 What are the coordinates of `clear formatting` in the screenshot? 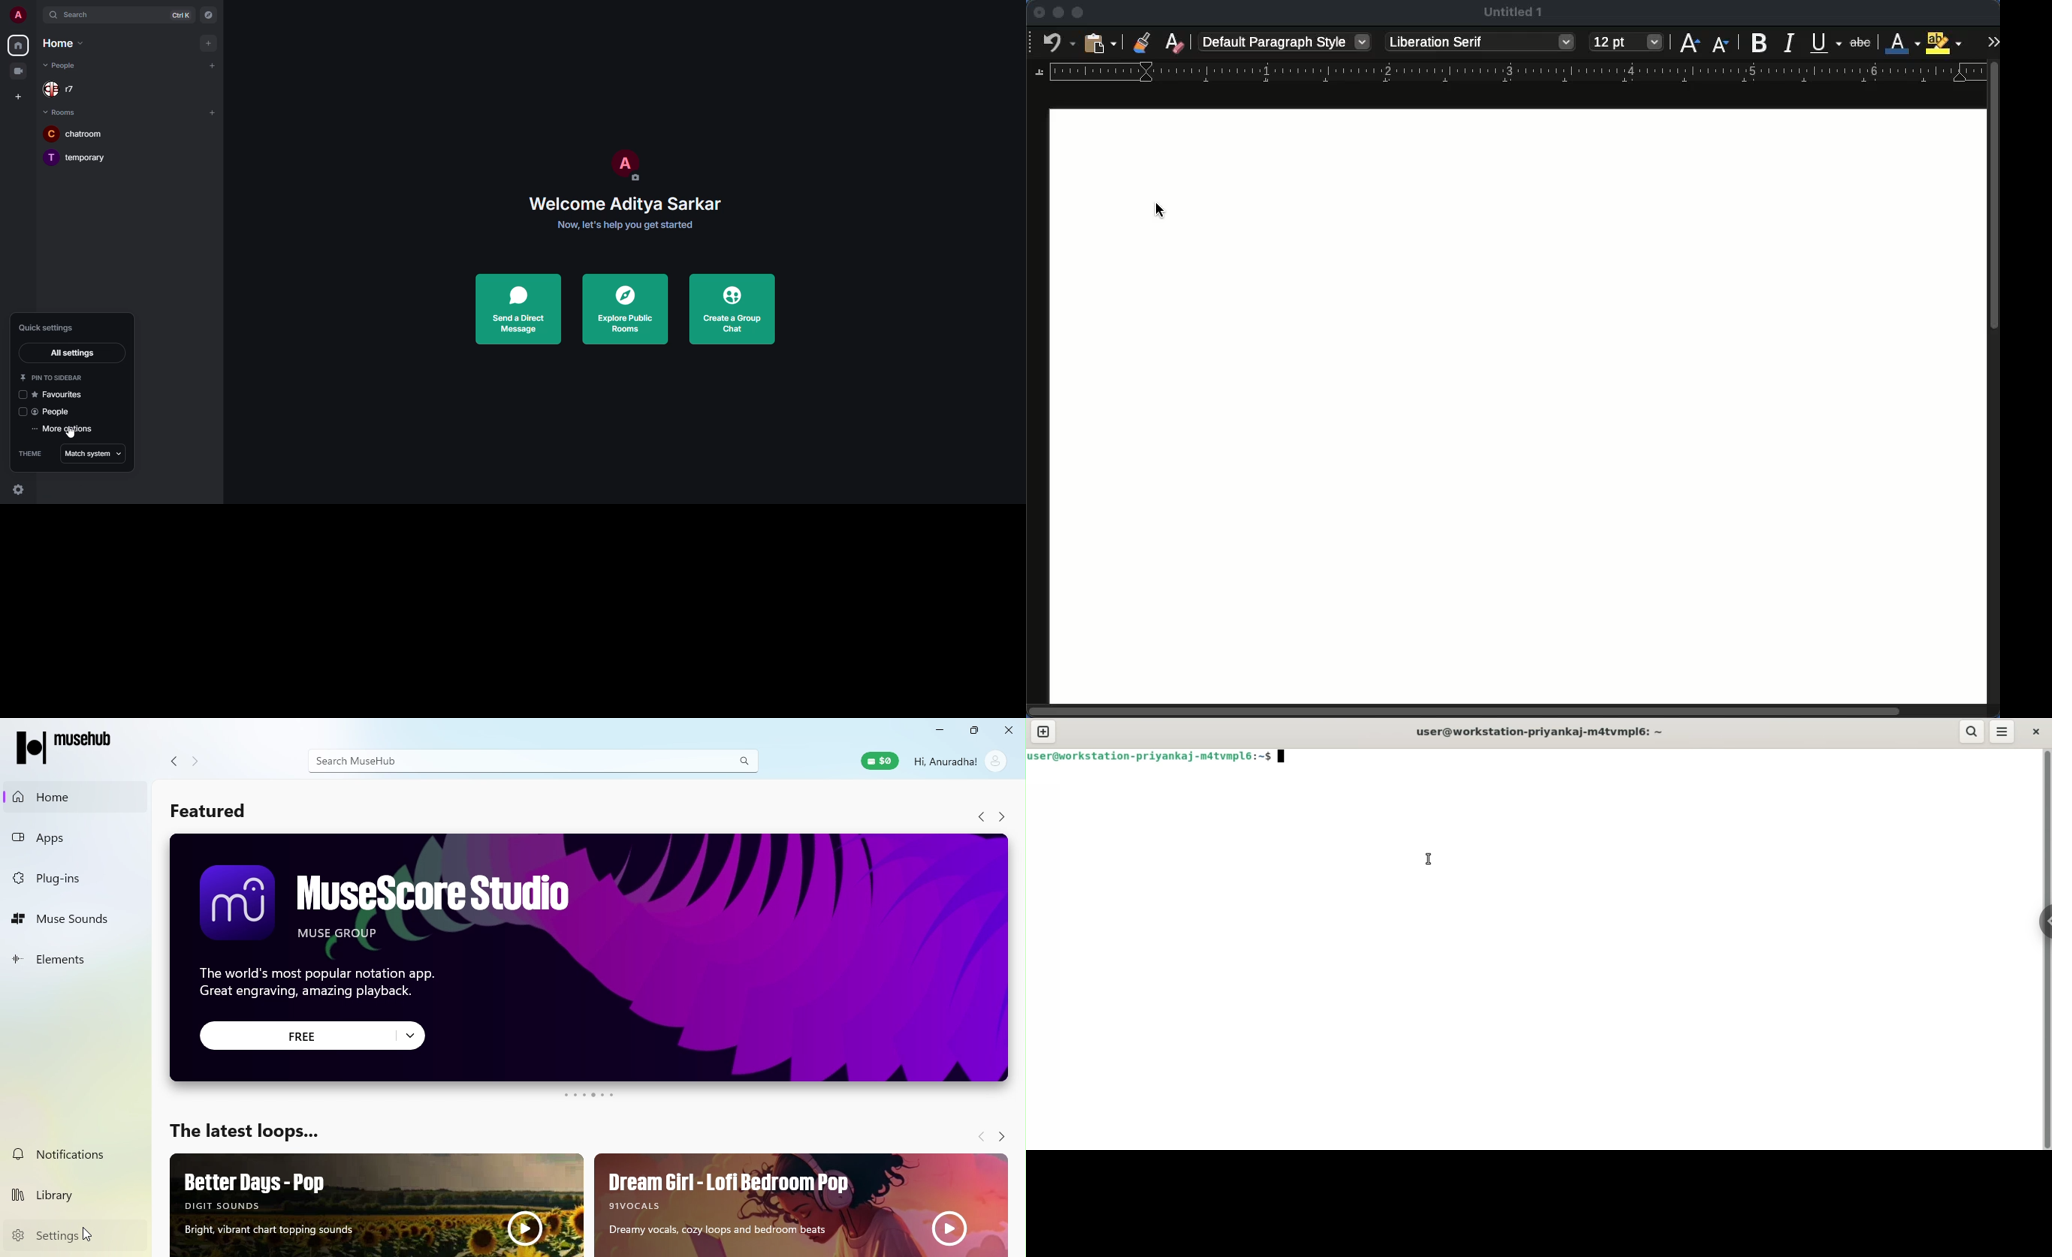 It's located at (1176, 41).